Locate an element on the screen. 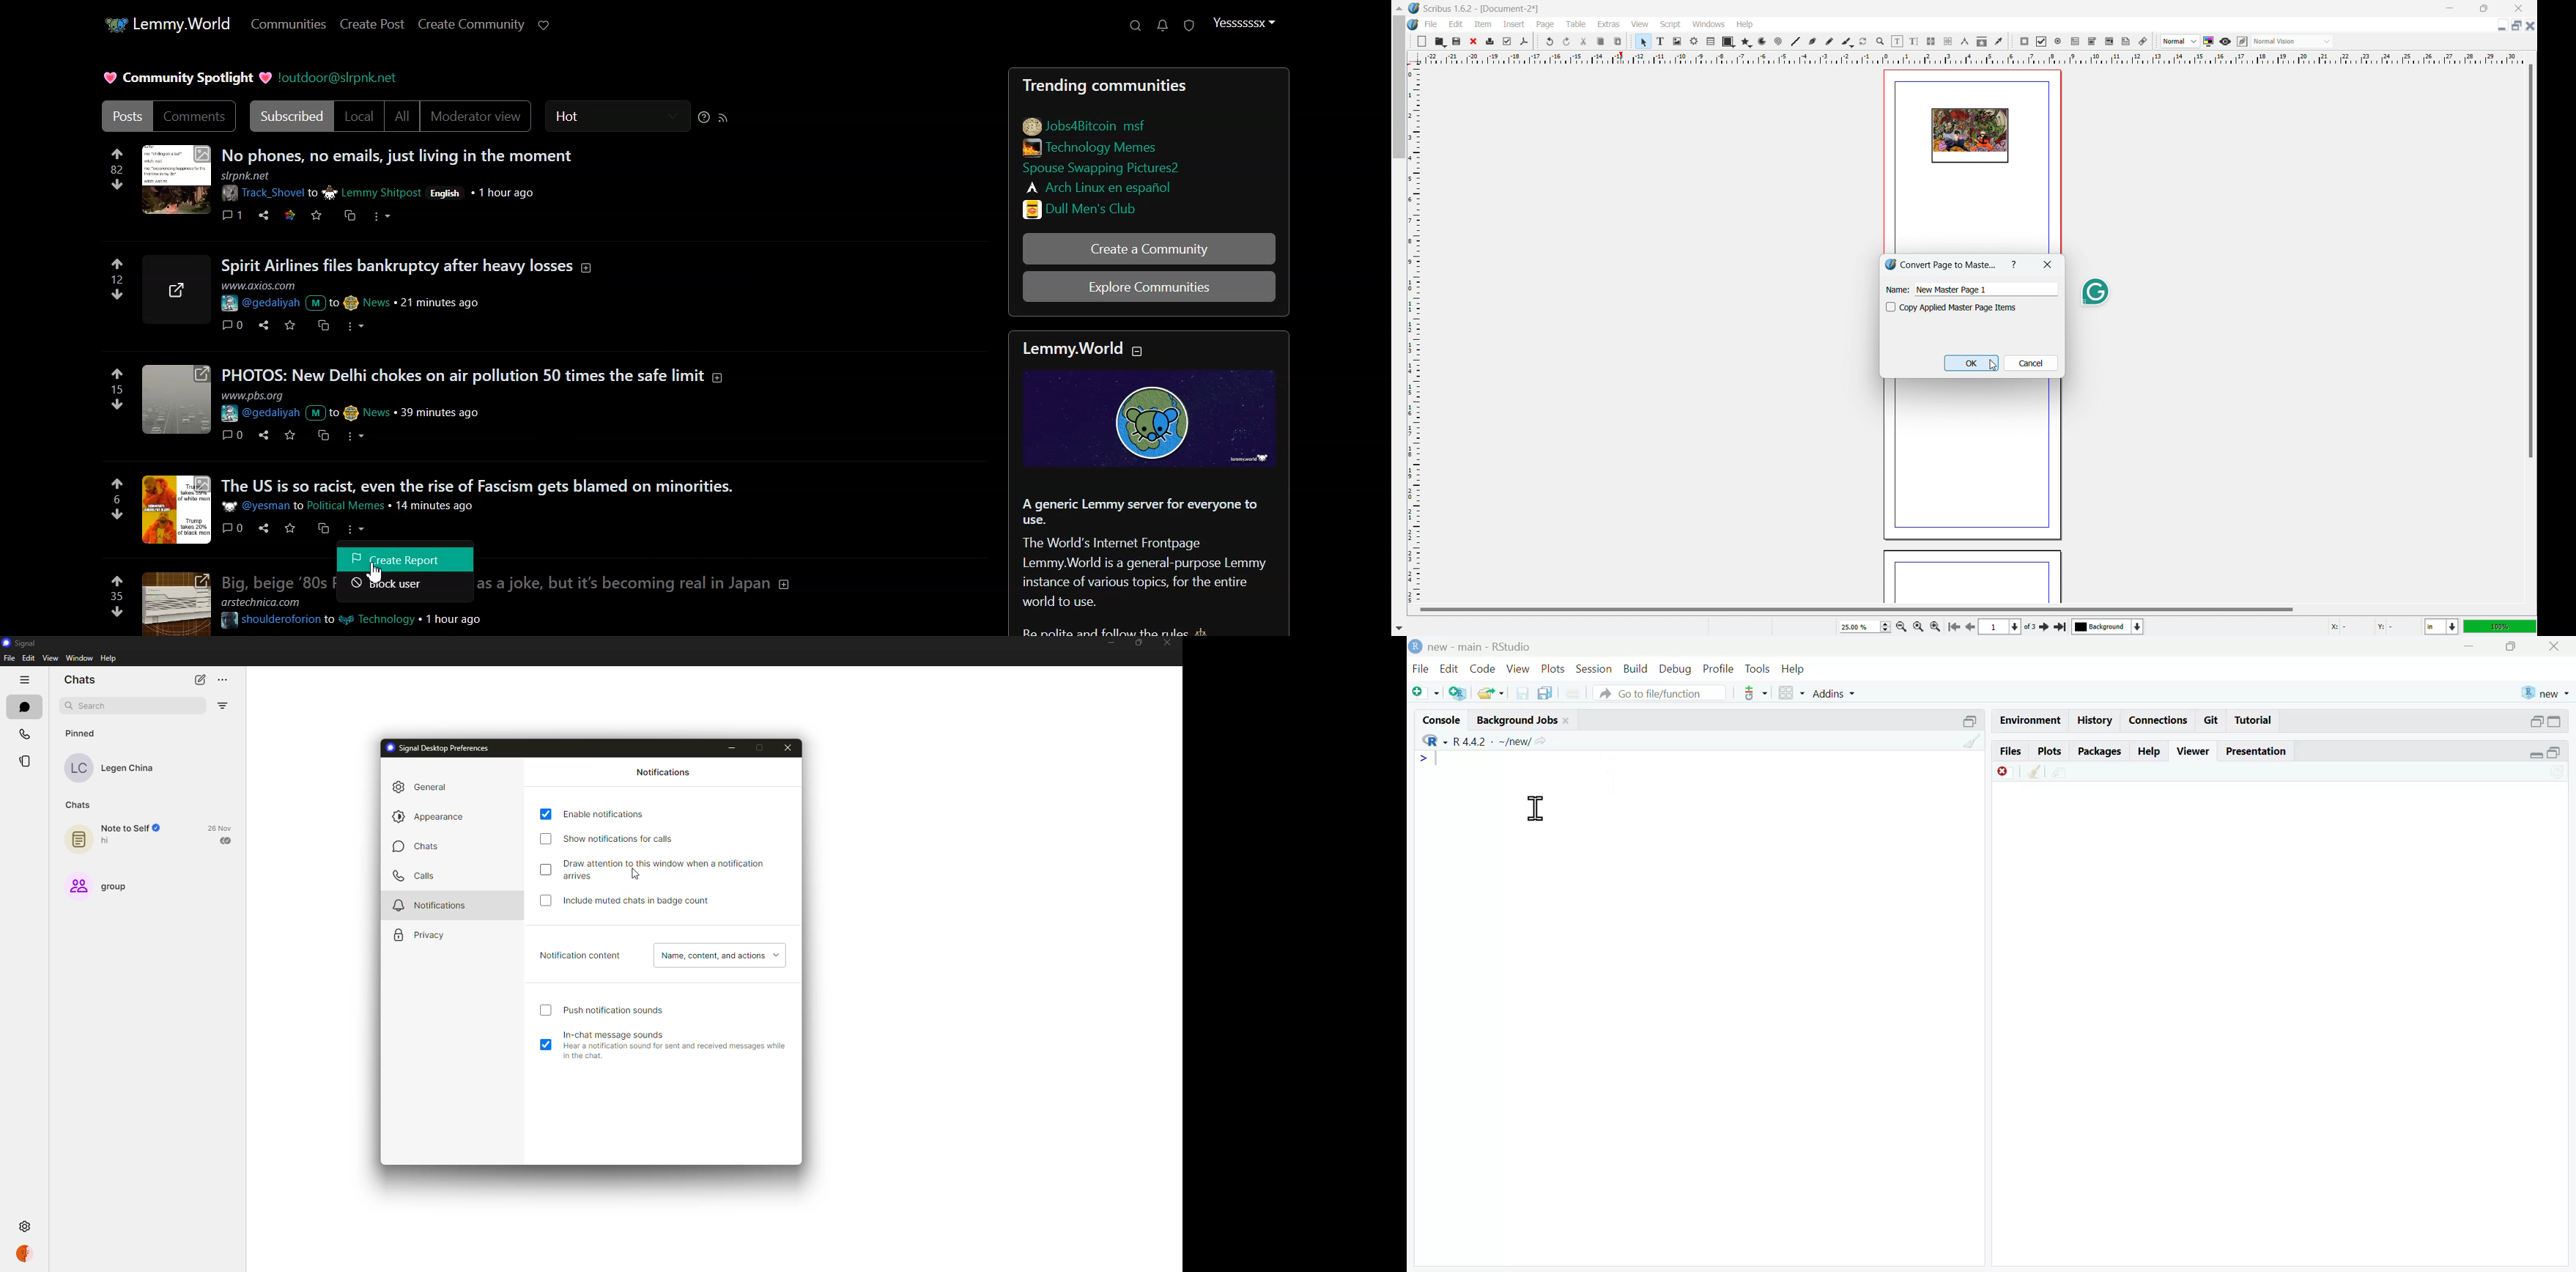  pdf combo box is located at coordinates (2092, 41).